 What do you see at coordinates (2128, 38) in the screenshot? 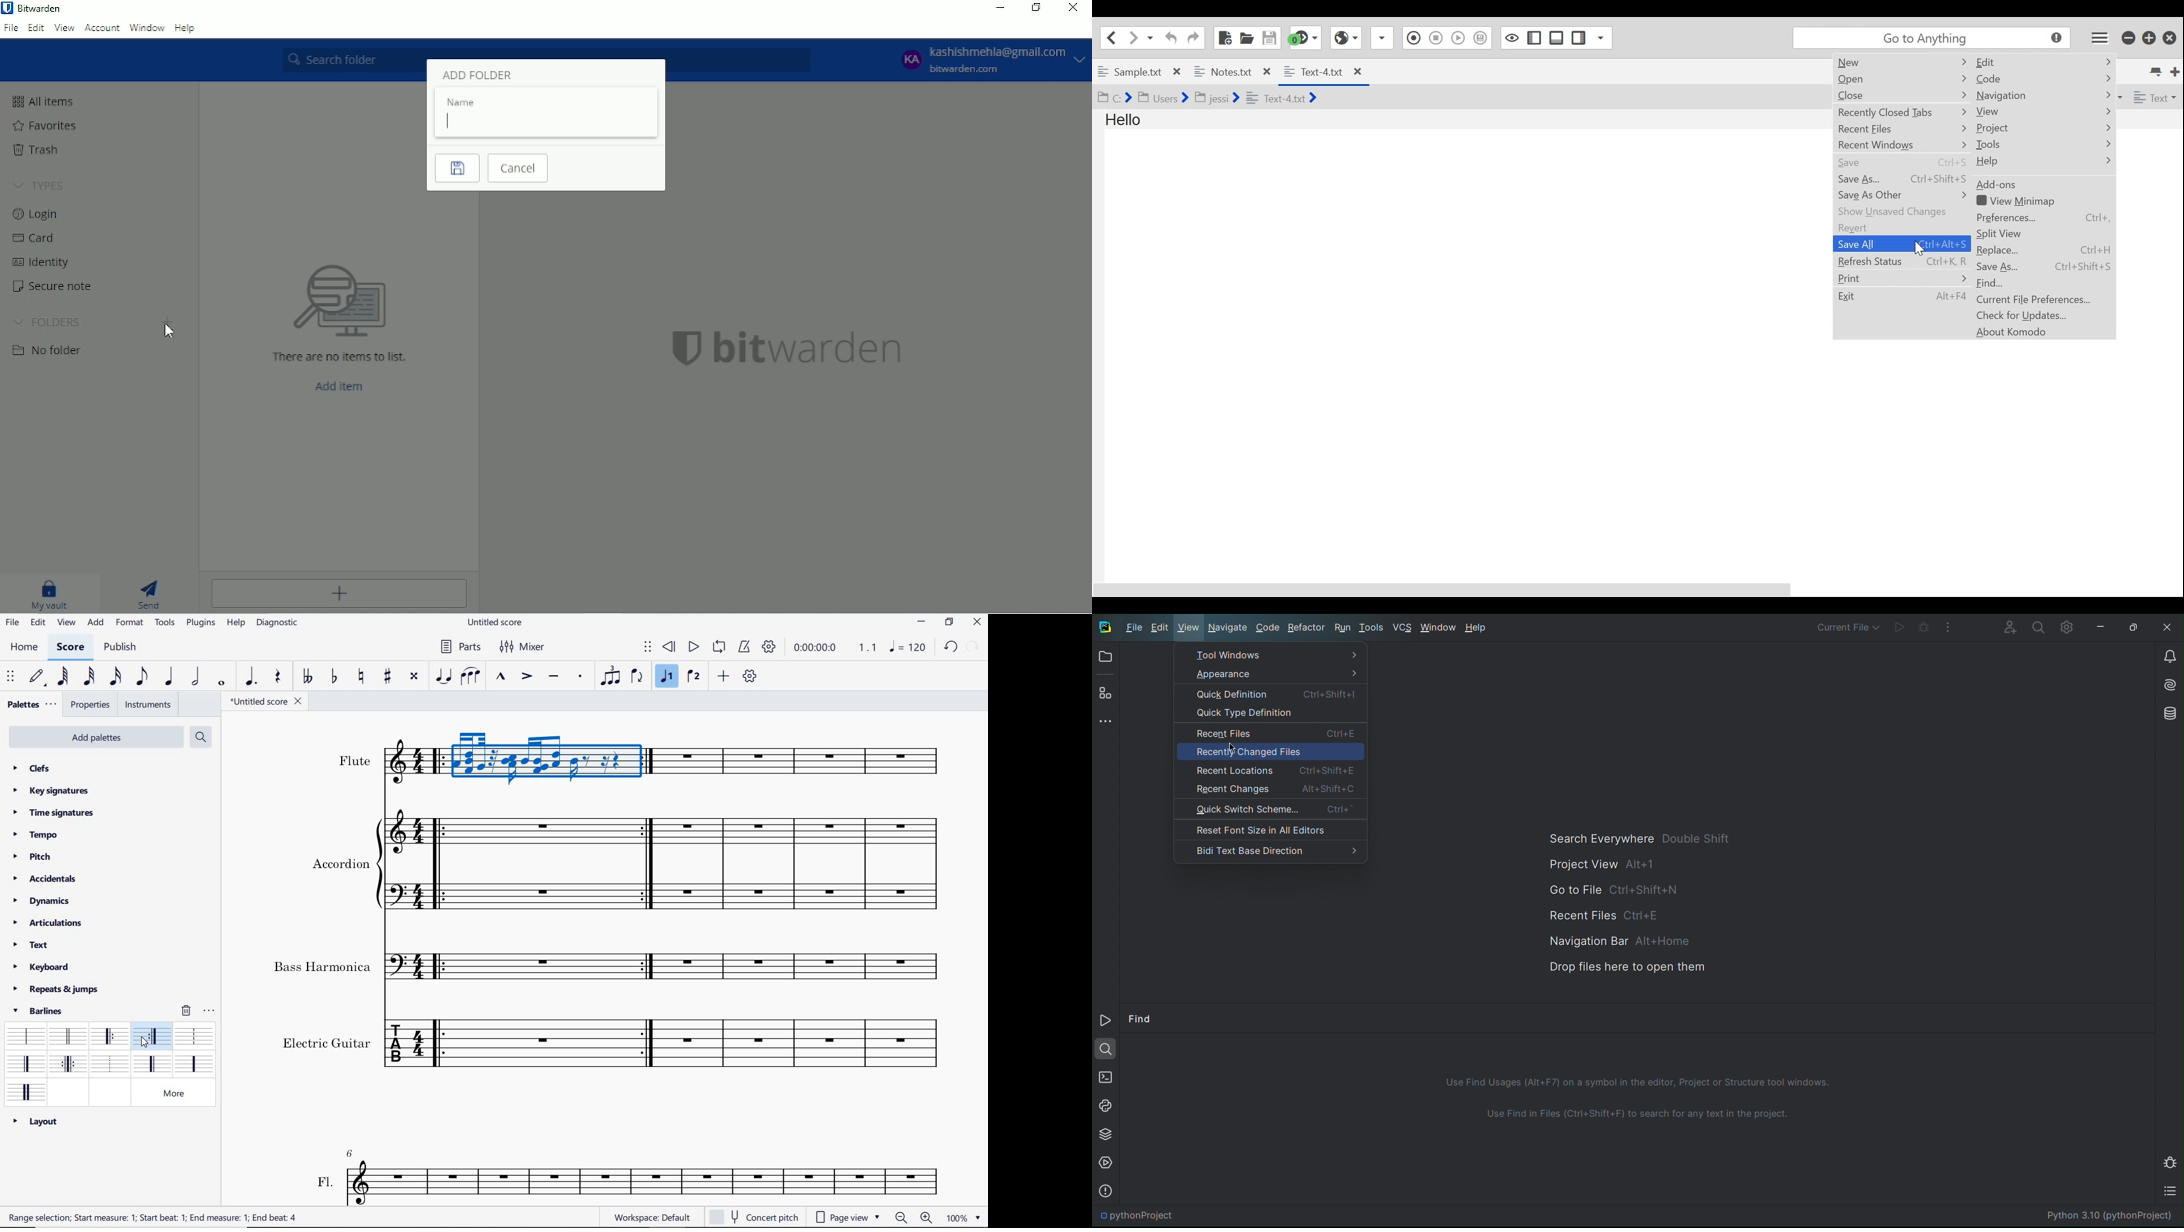
I see `minimize` at bounding box center [2128, 38].